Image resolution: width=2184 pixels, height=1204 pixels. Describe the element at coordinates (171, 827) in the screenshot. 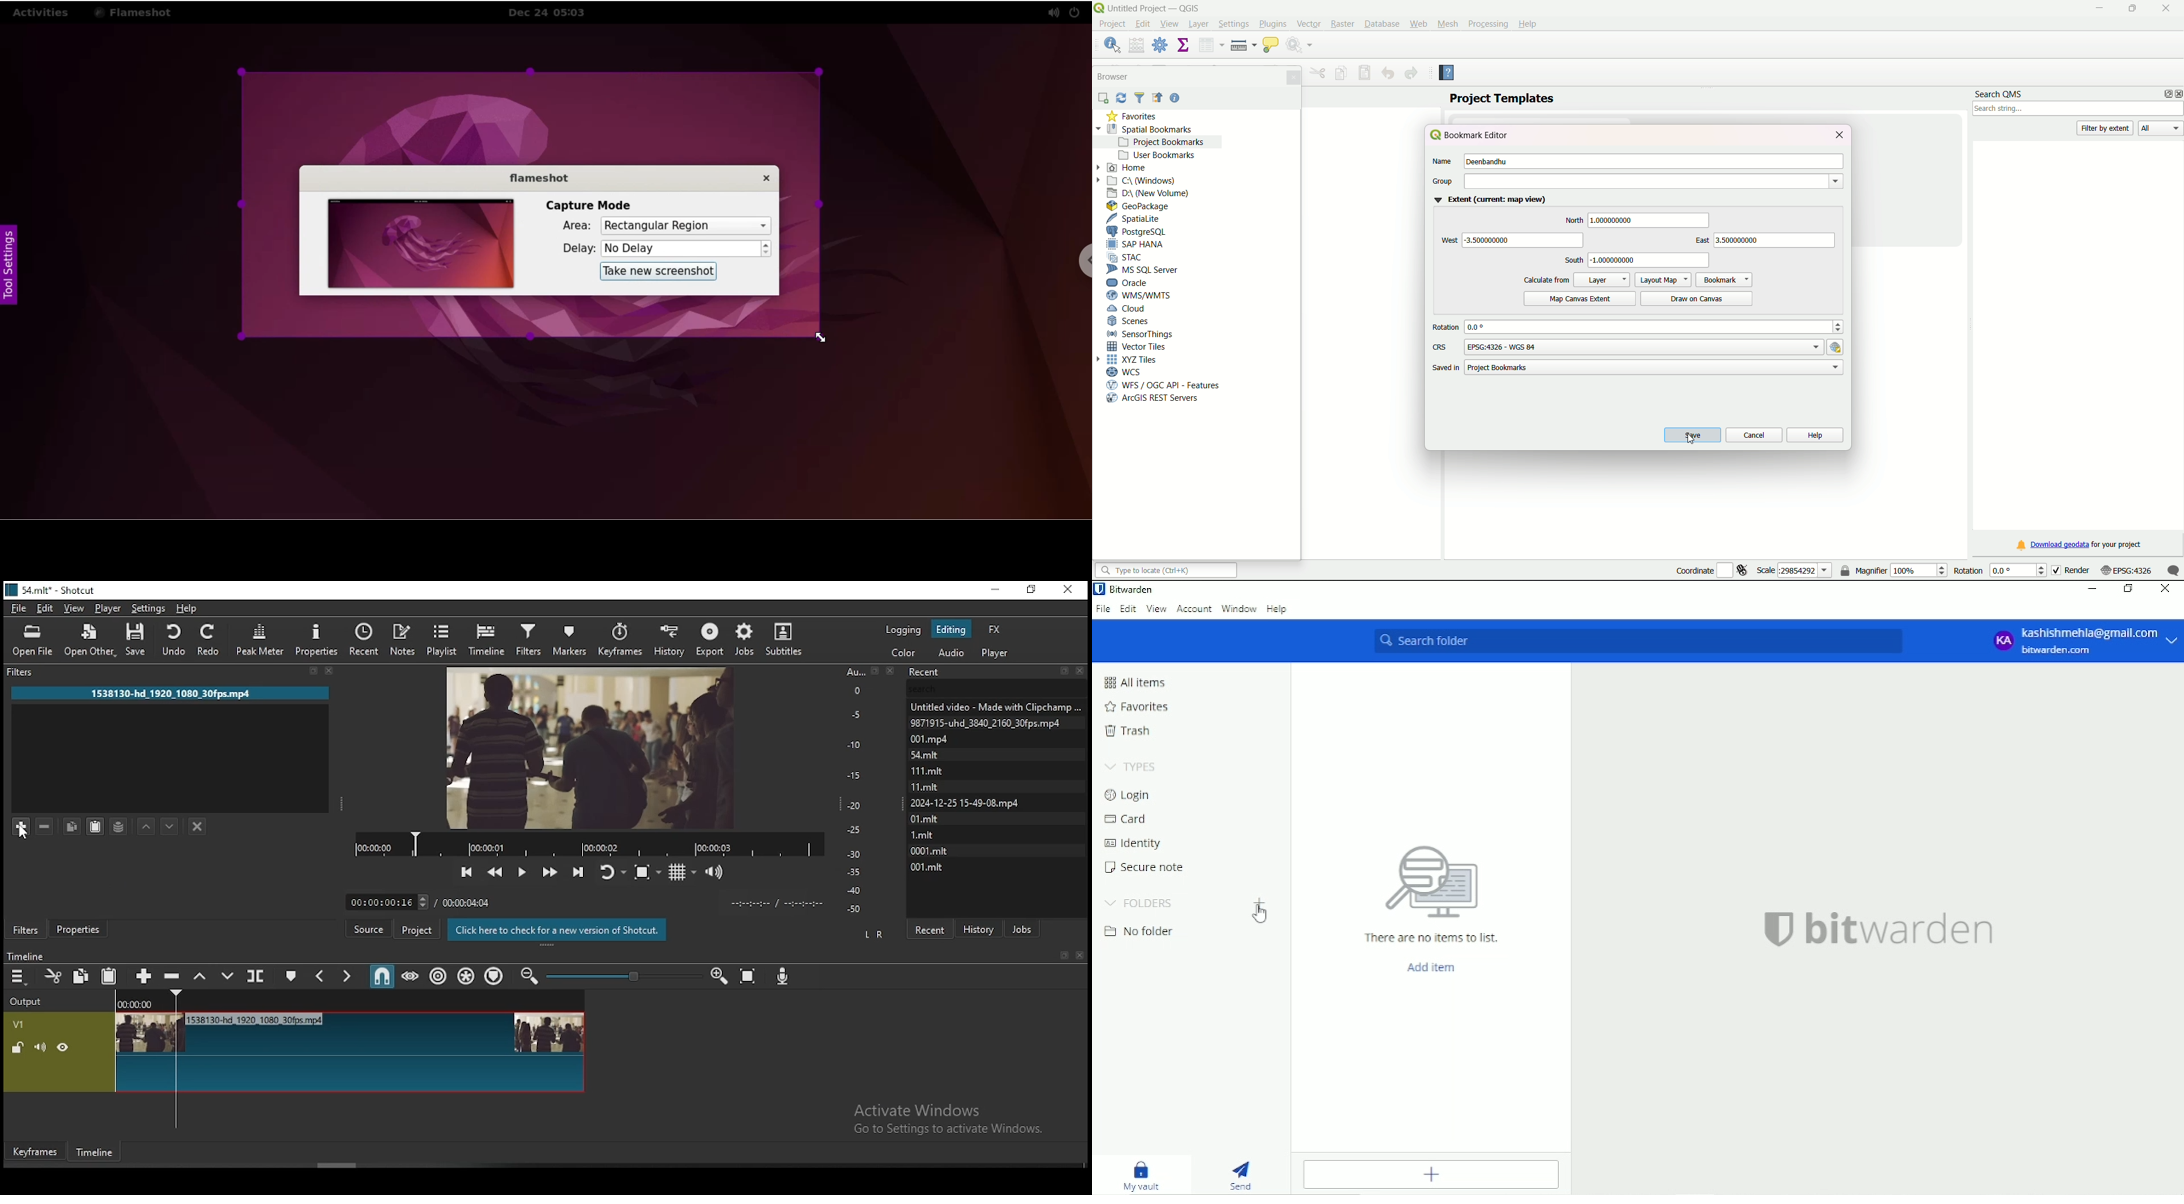

I see `move filter ` at that location.